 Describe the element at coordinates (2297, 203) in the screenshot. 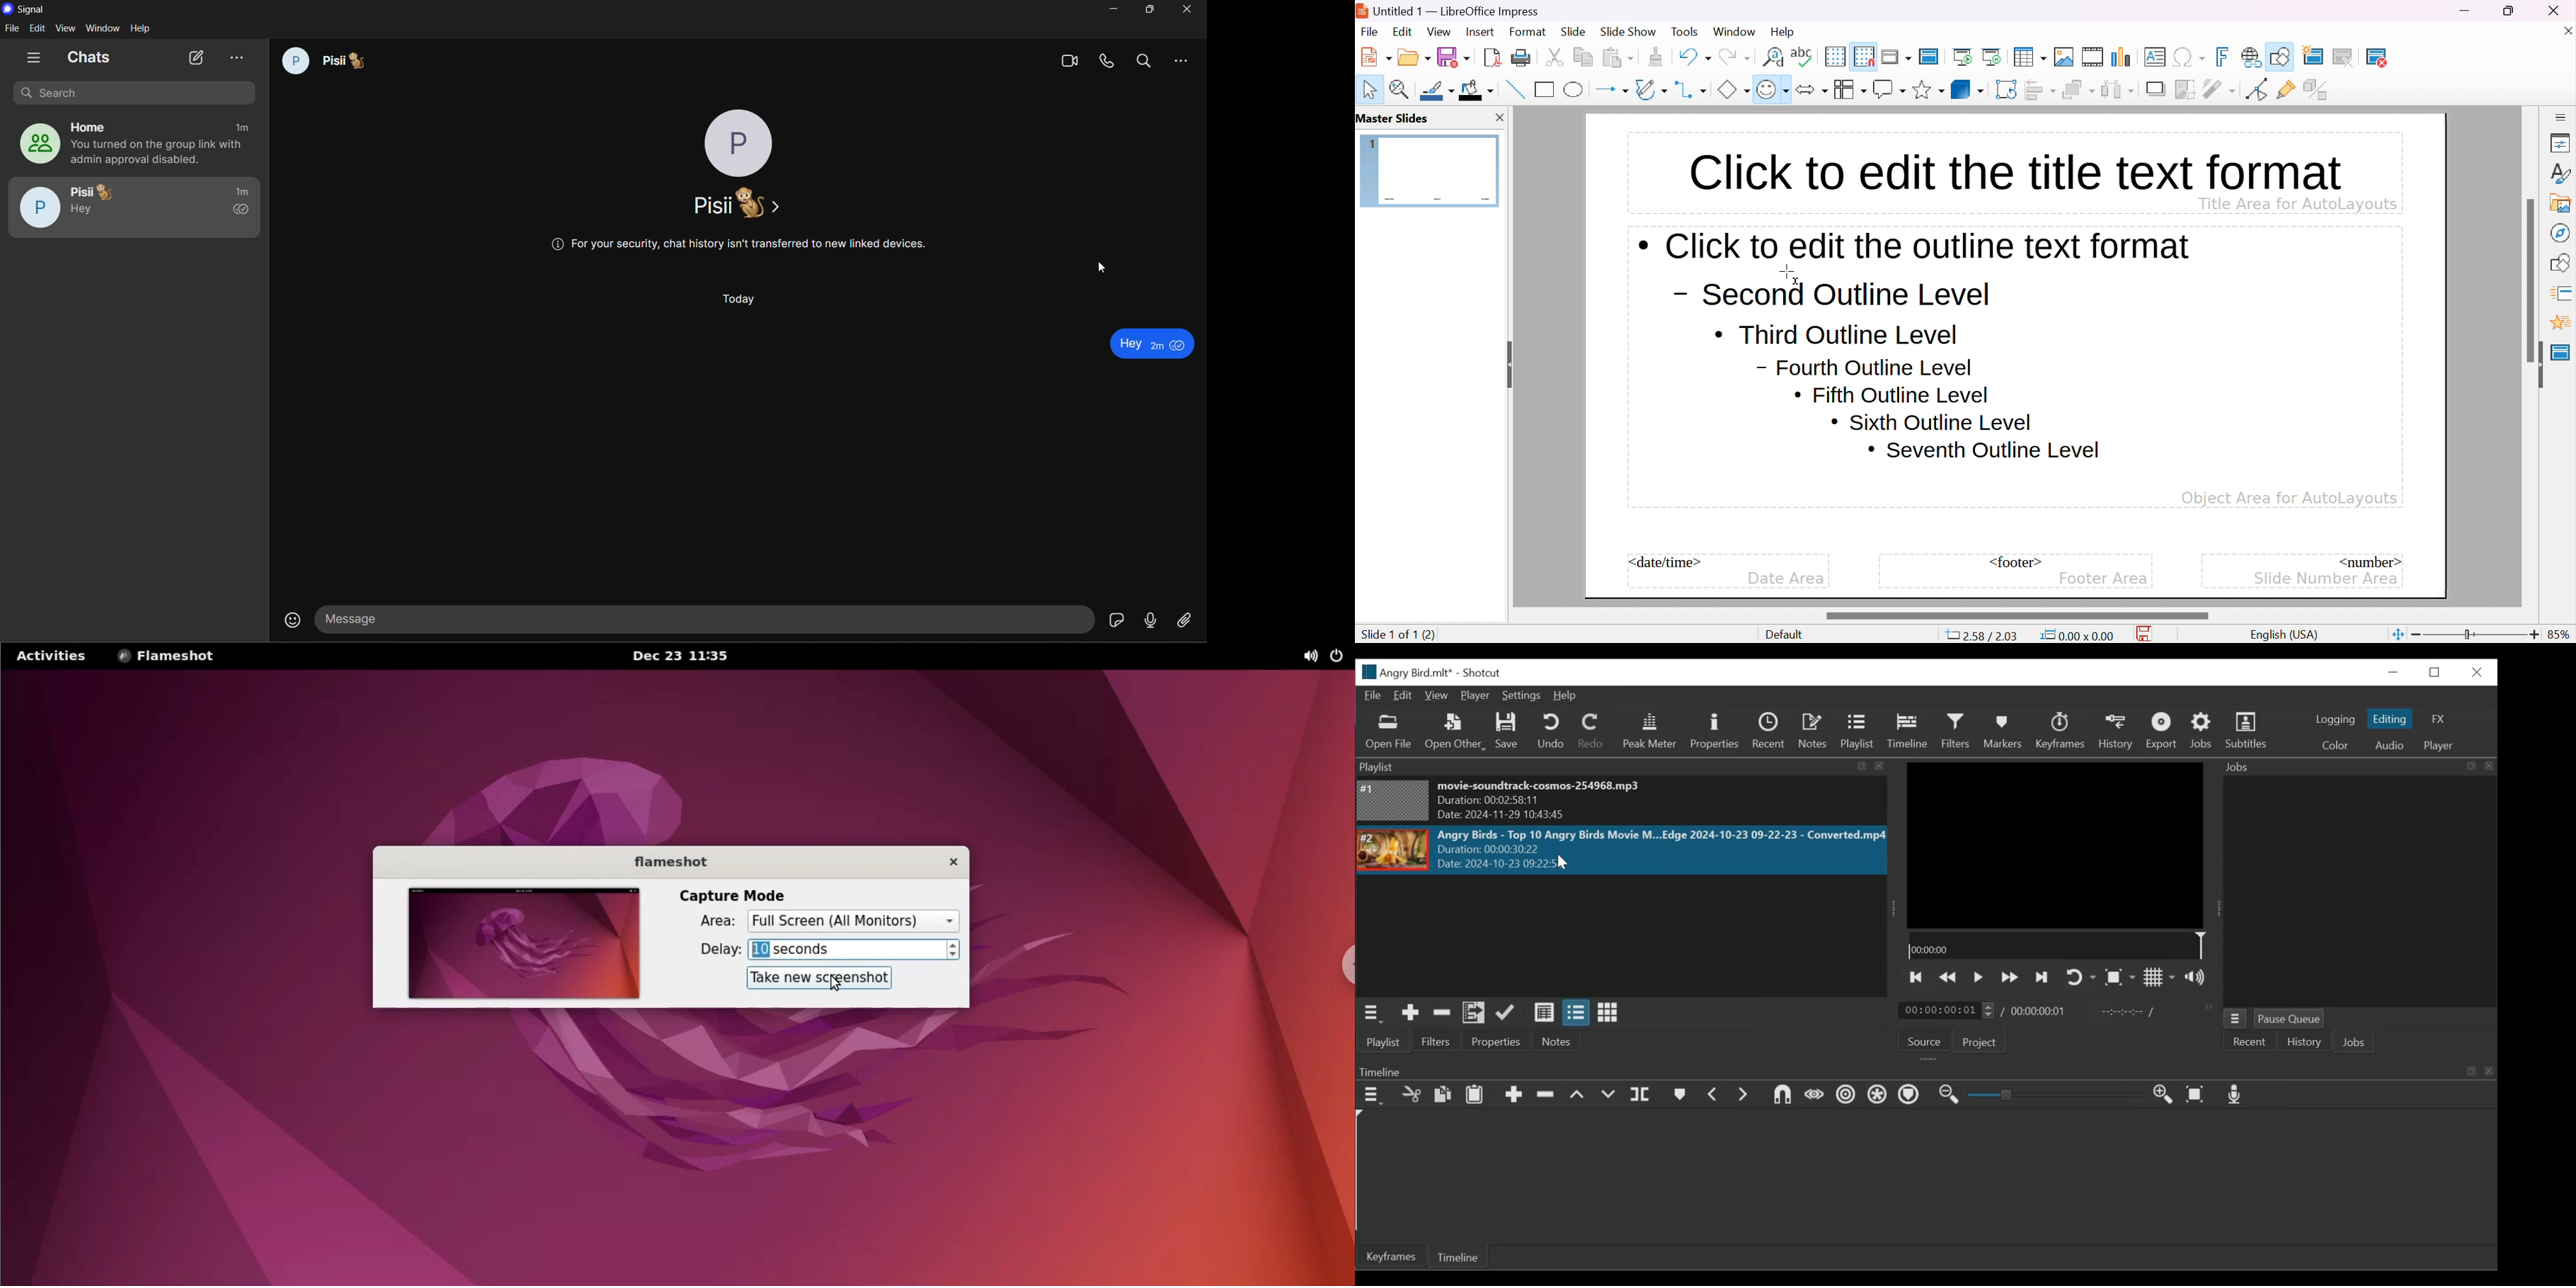

I see `title area for autolayouts` at that location.